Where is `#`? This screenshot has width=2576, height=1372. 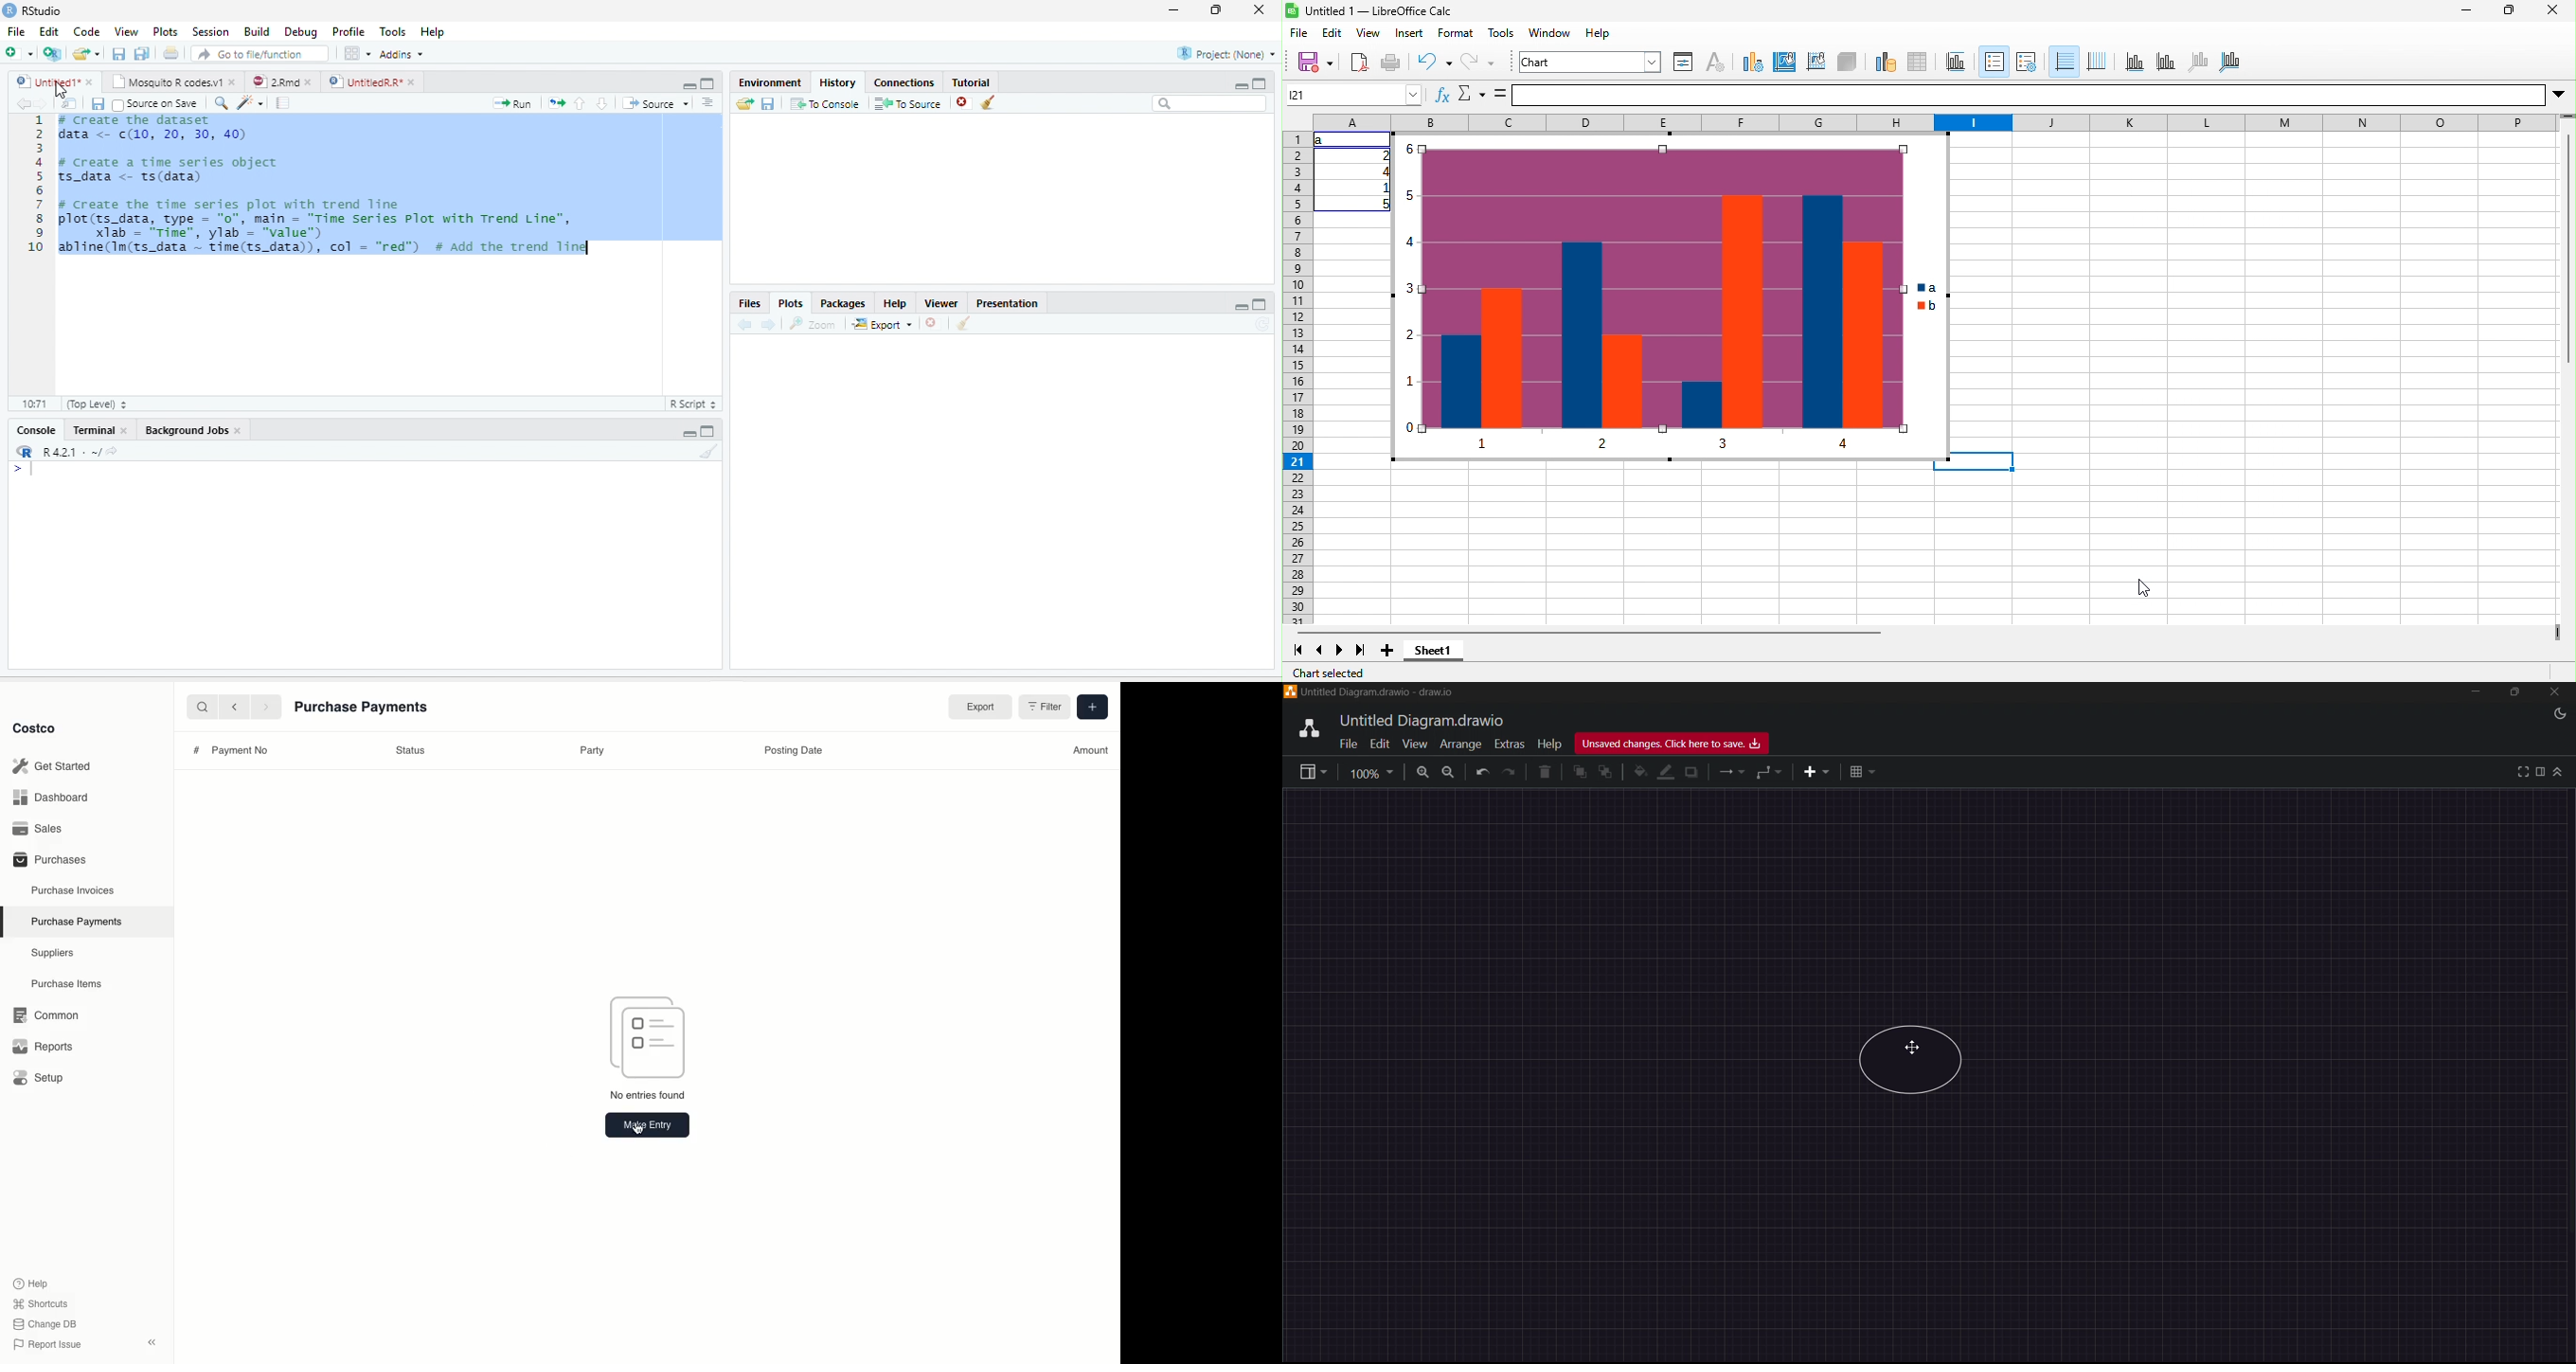 # is located at coordinates (196, 750).